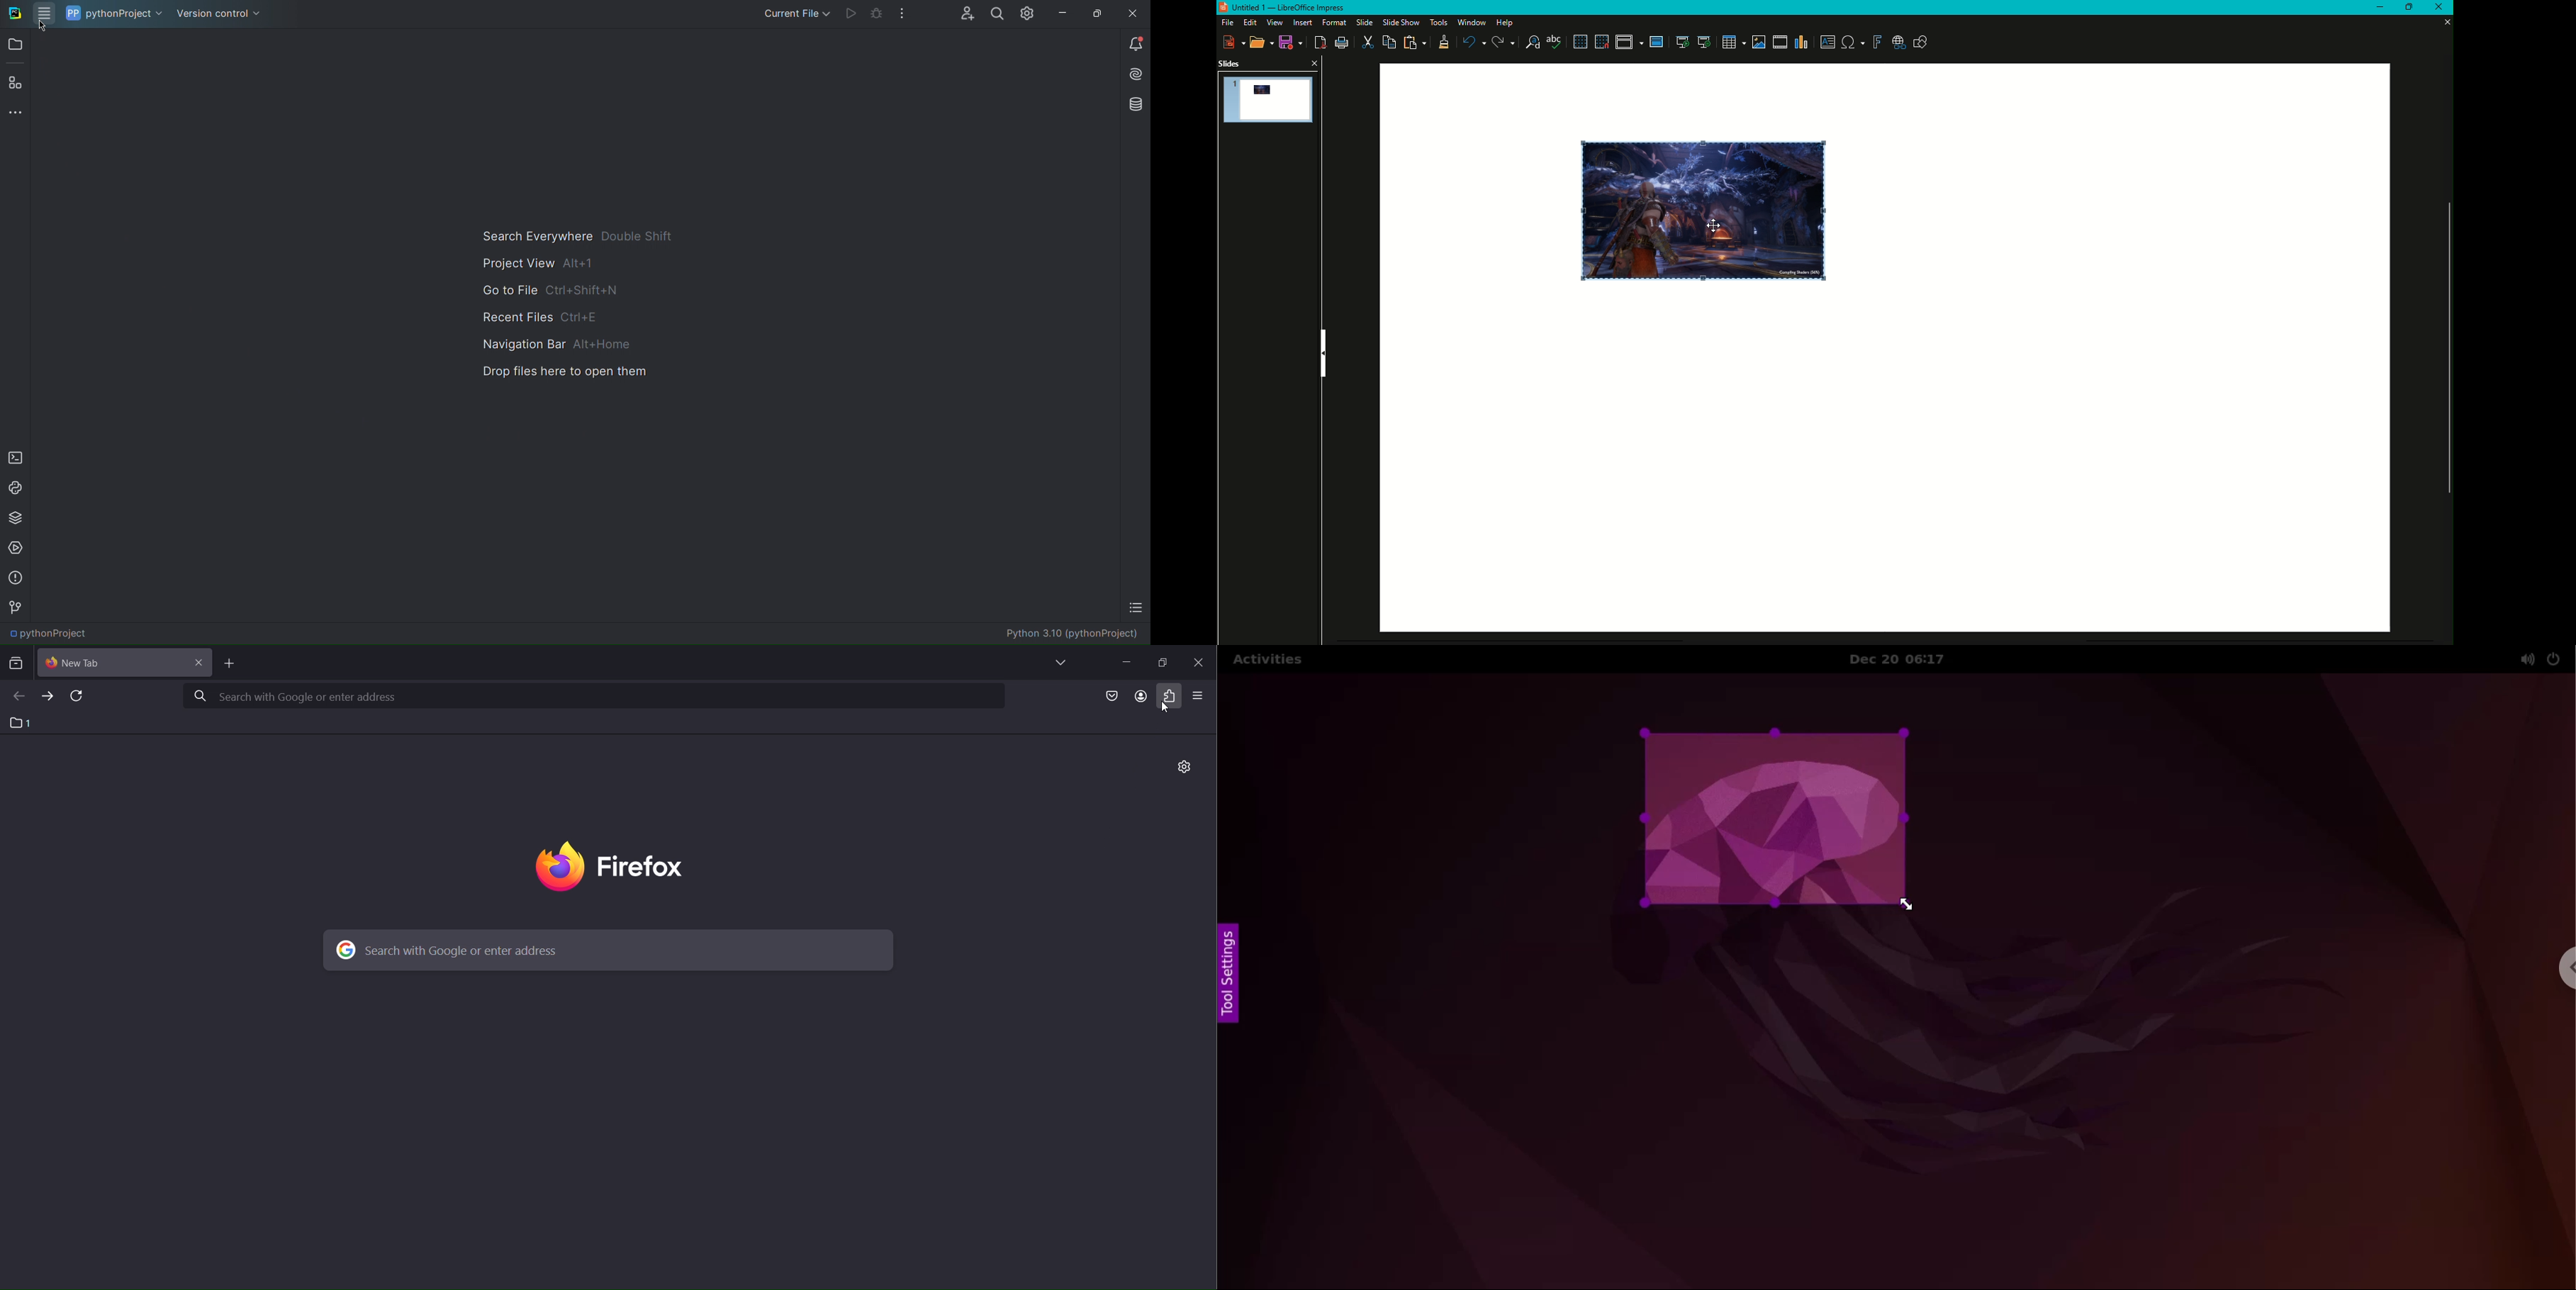  Describe the element at coordinates (1163, 712) in the screenshot. I see `cursor` at that location.